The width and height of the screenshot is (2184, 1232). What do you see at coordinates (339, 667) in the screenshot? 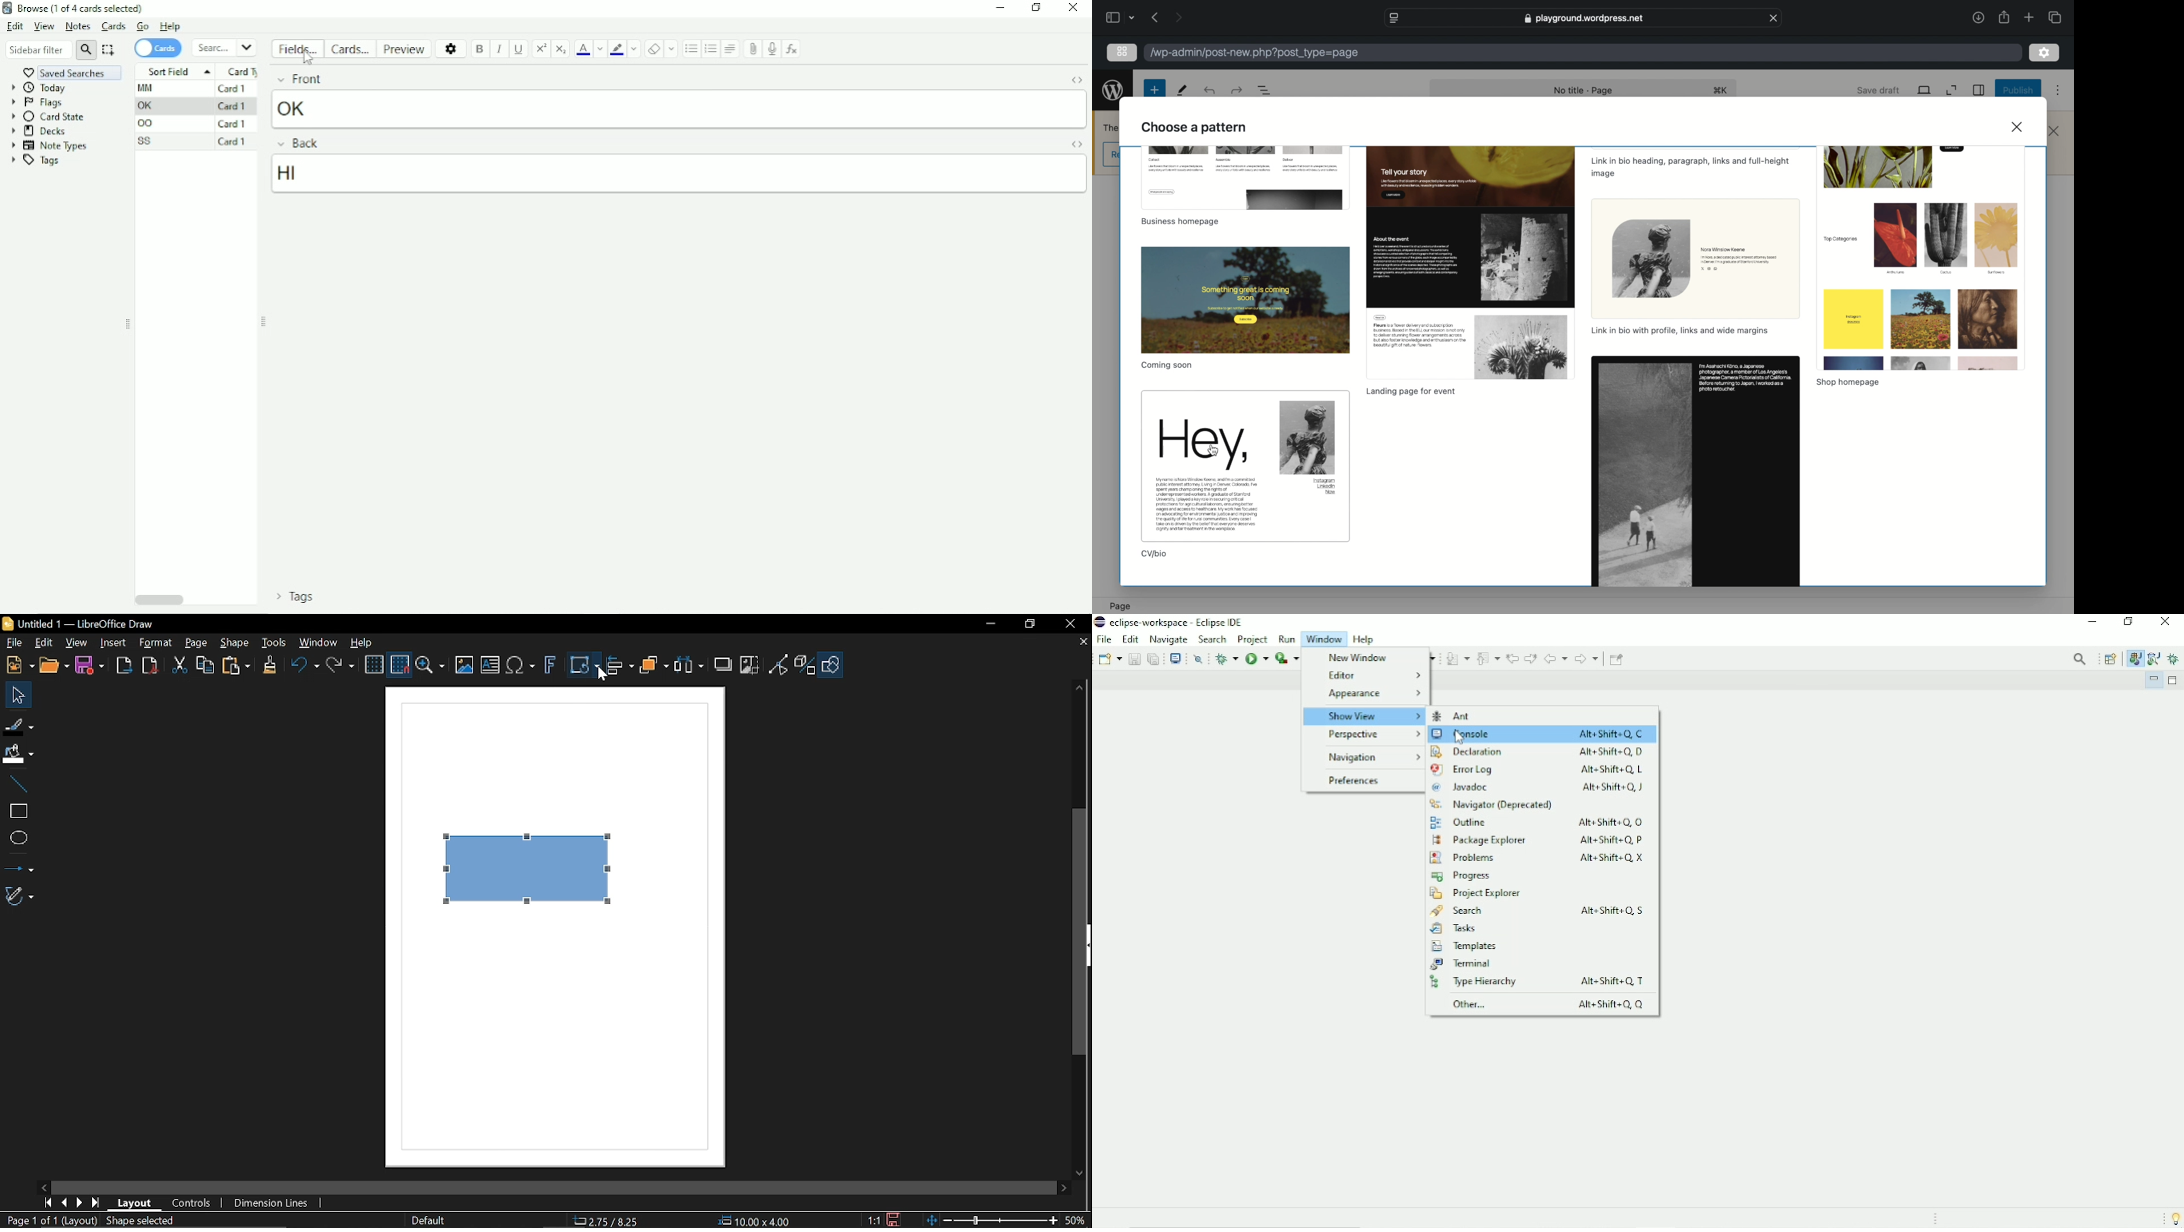
I see `Redo` at bounding box center [339, 667].